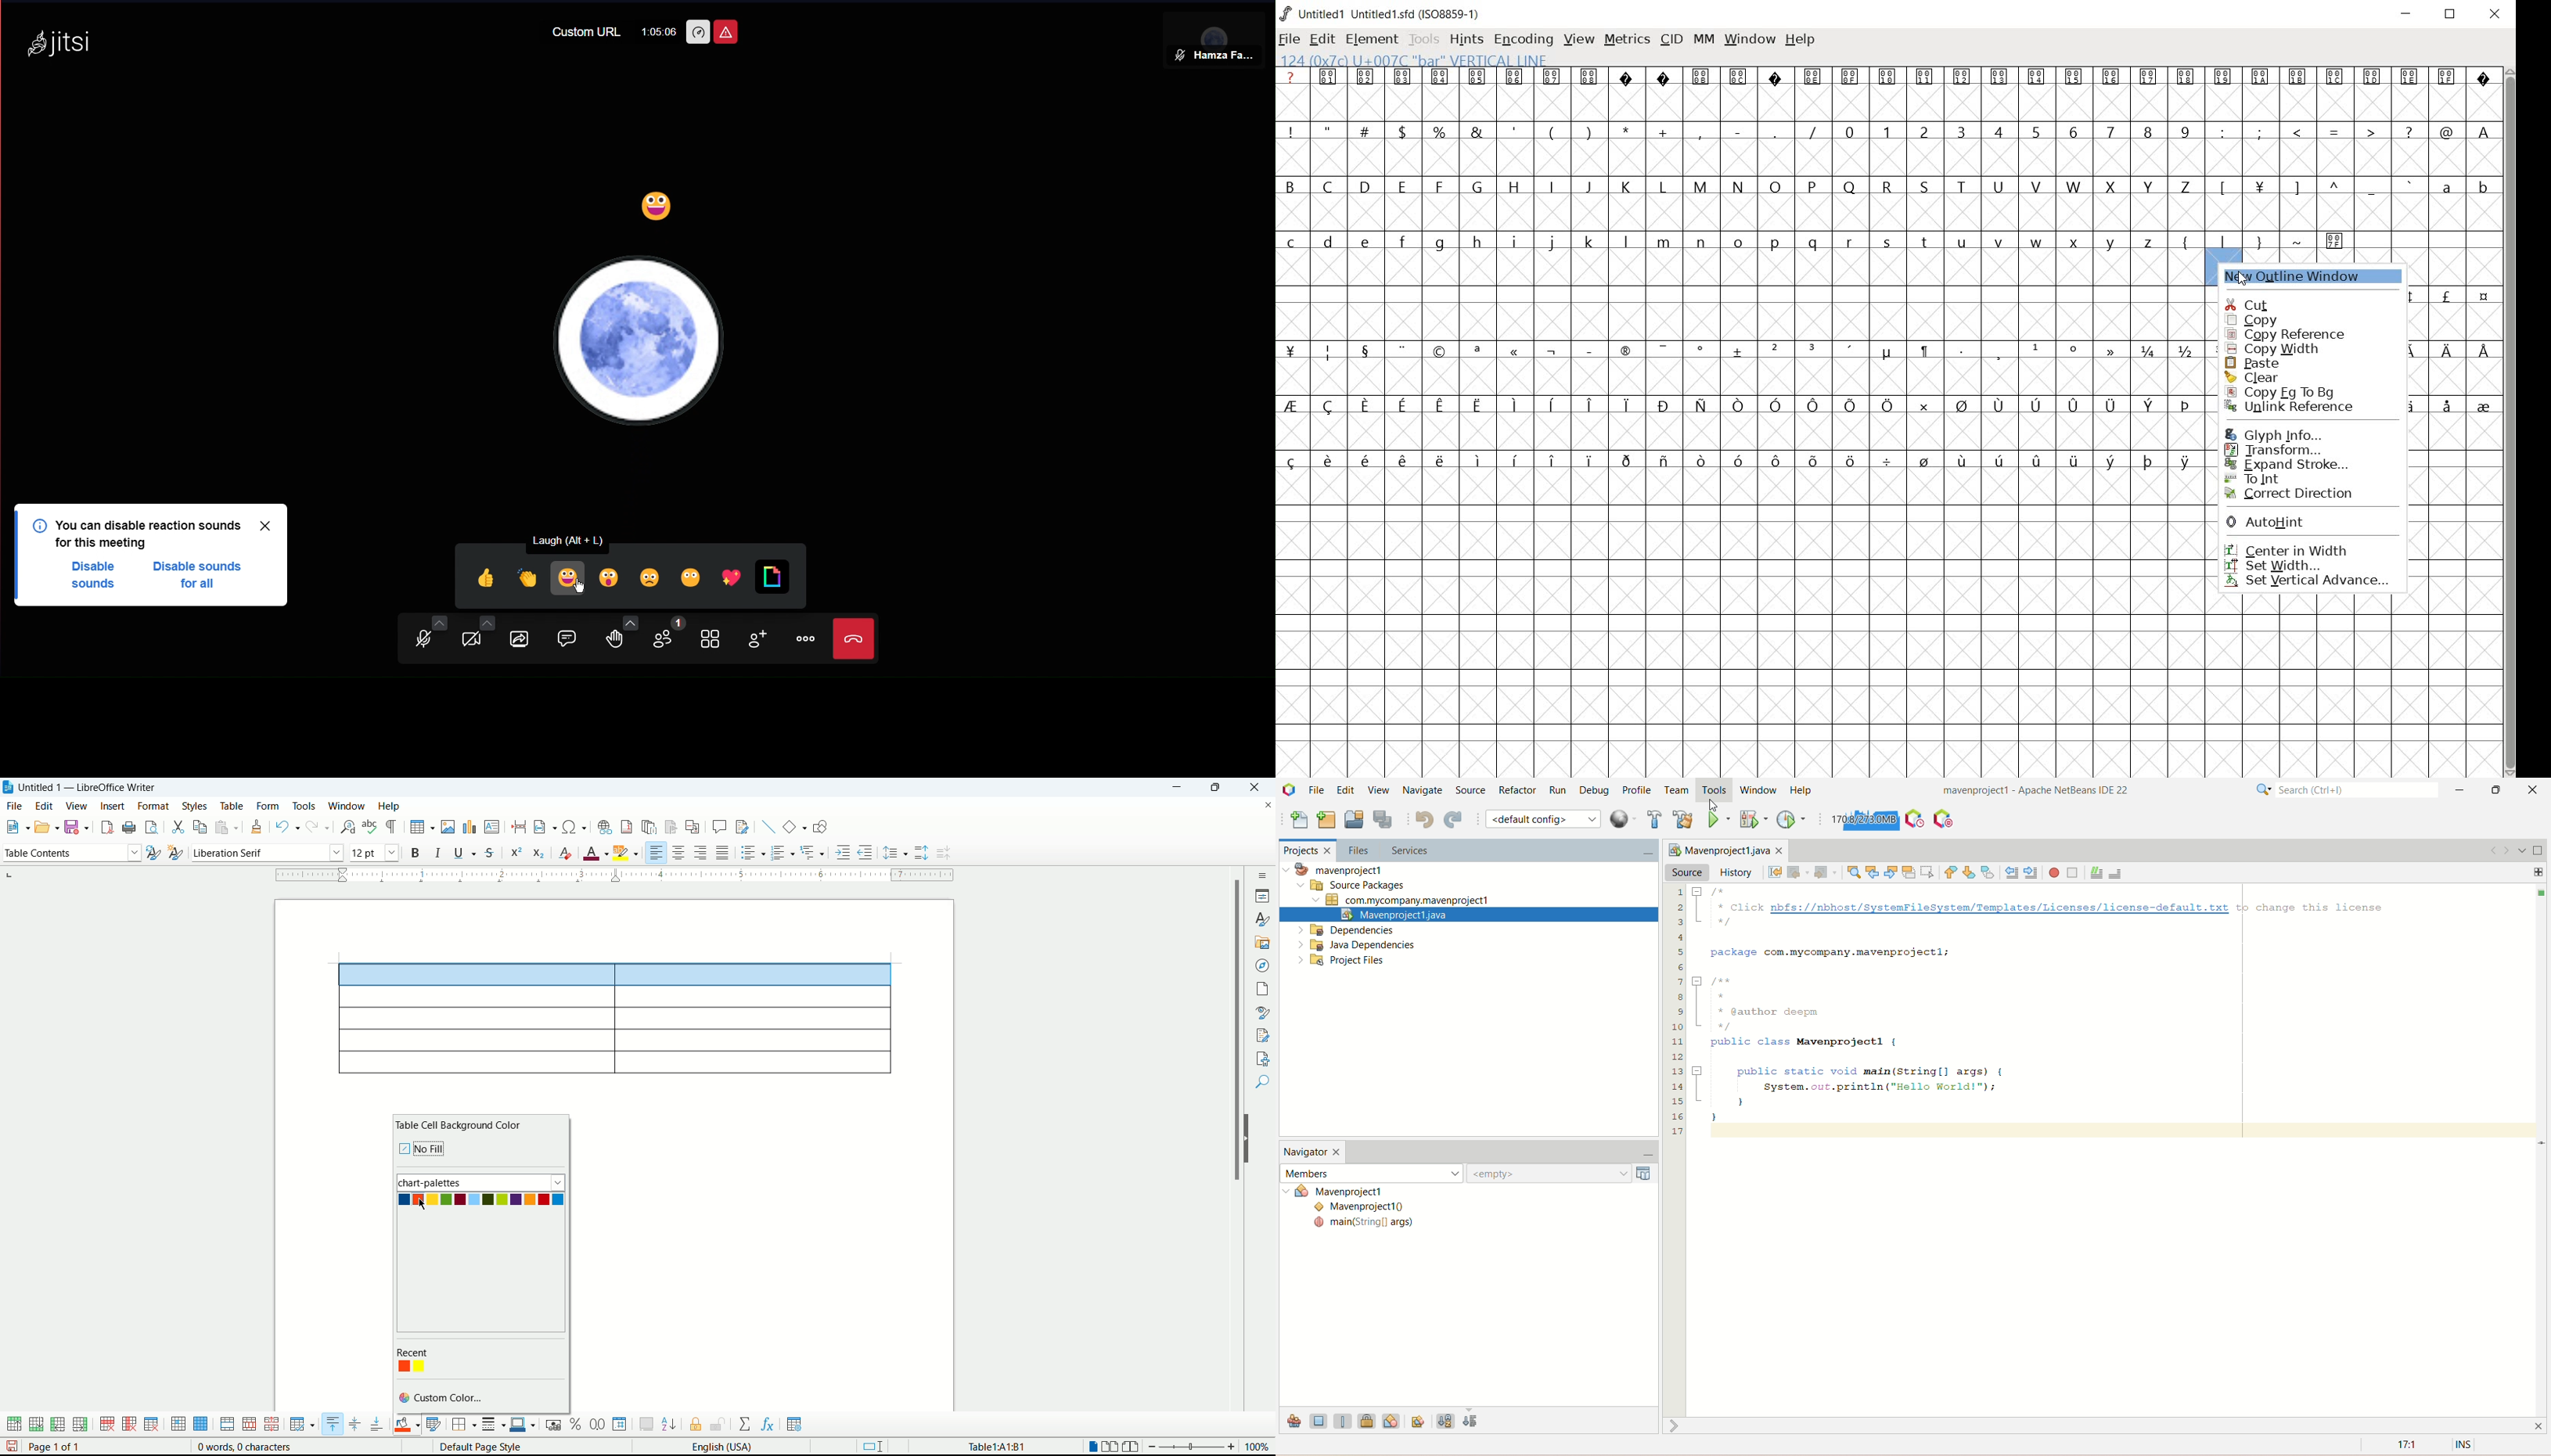  I want to click on numbers and symbols, so click(1889, 131).